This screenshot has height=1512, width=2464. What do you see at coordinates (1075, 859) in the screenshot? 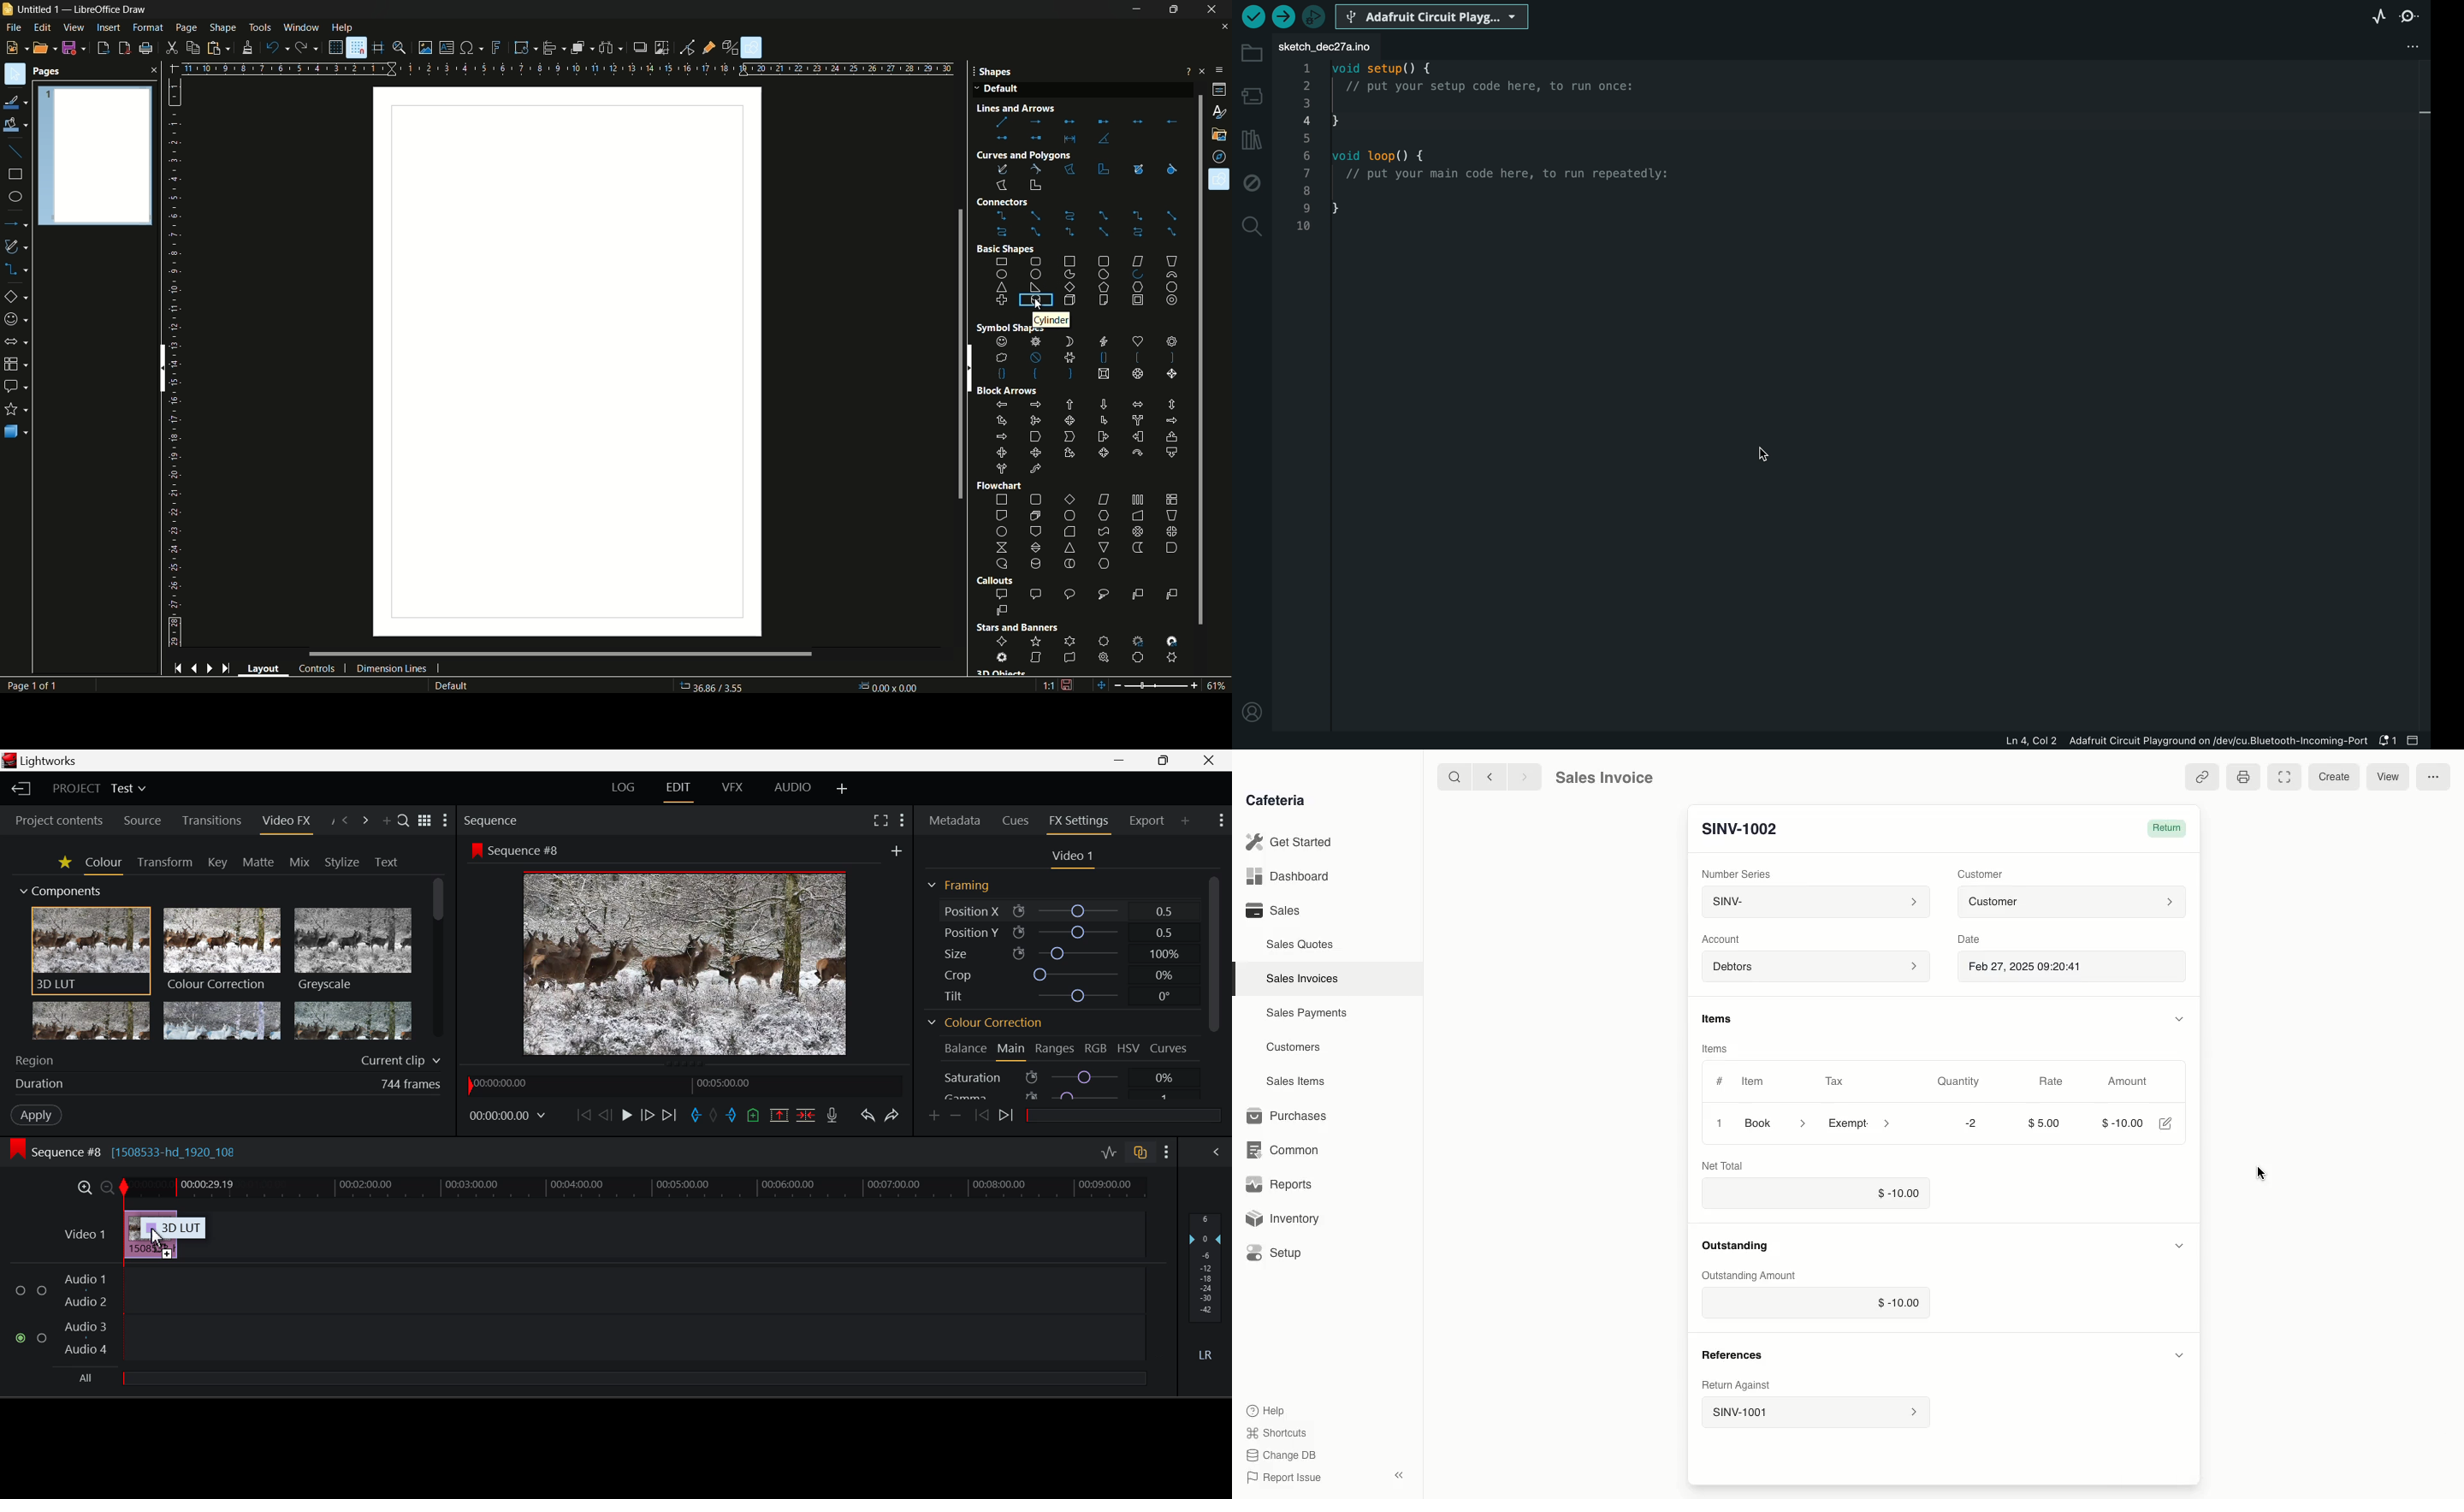
I see `Video Settings` at bounding box center [1075, 859].